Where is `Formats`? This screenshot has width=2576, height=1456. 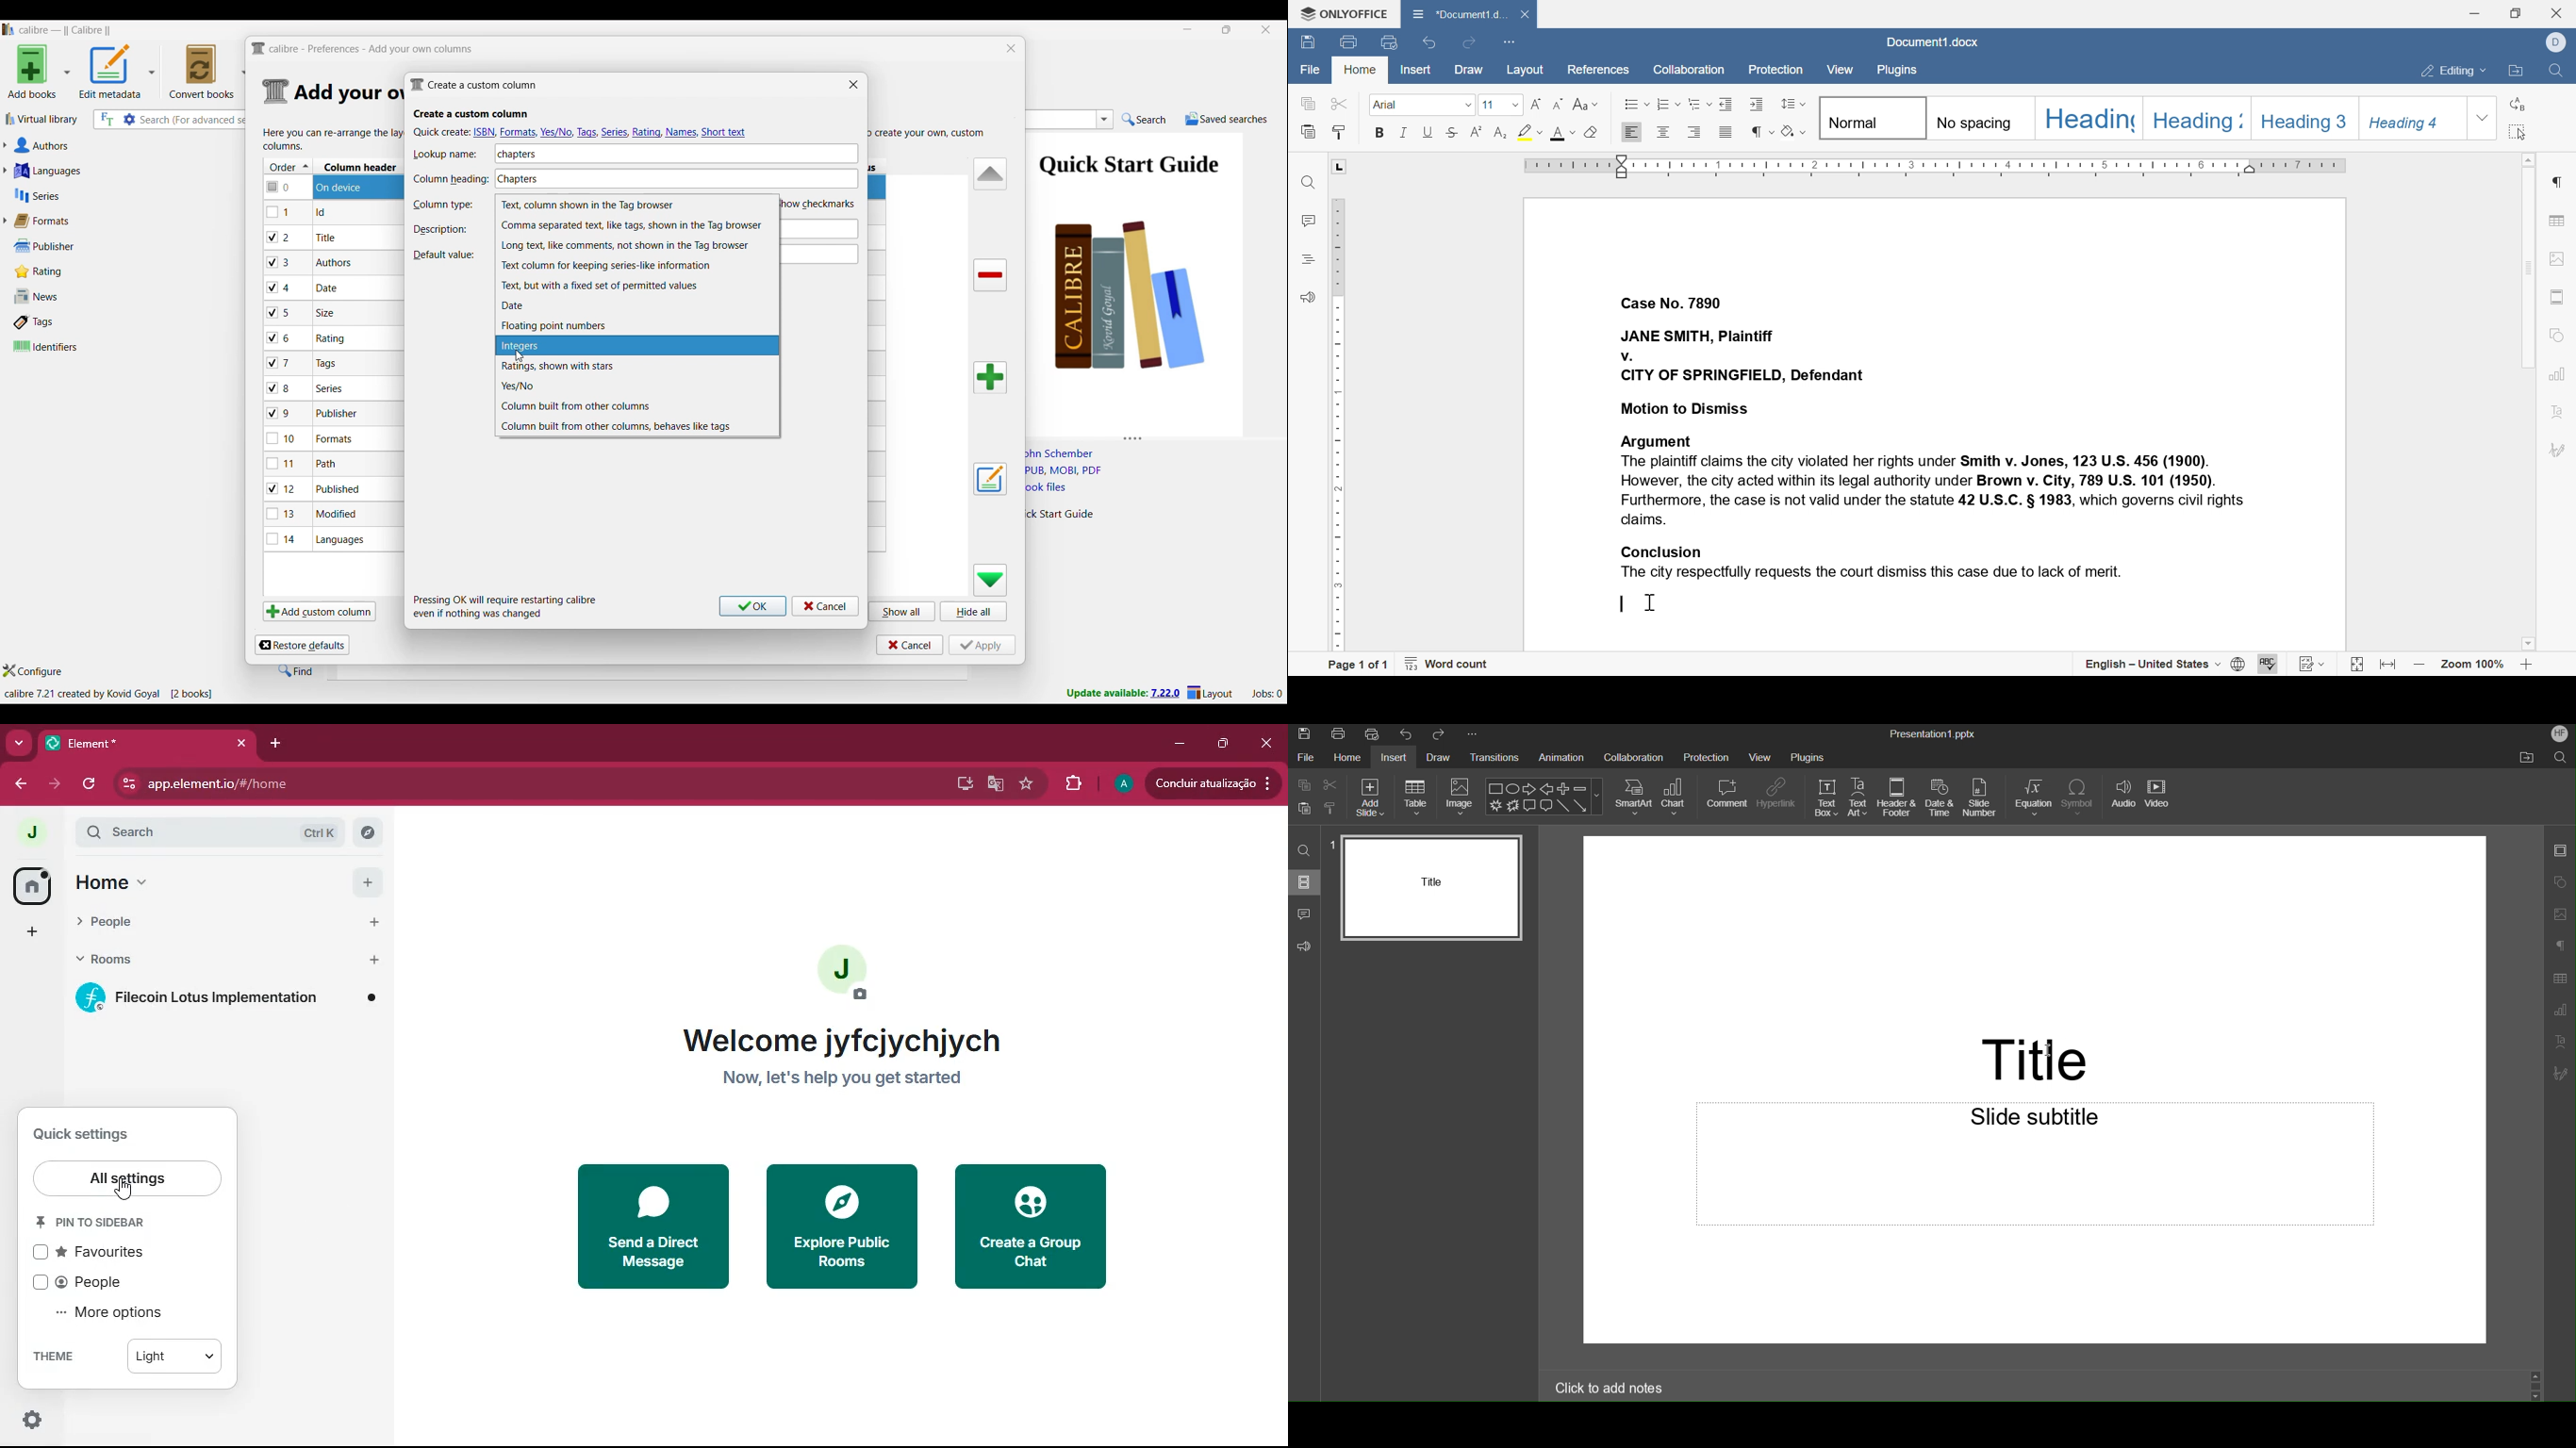 Formats is located at coordinates (48, 221).